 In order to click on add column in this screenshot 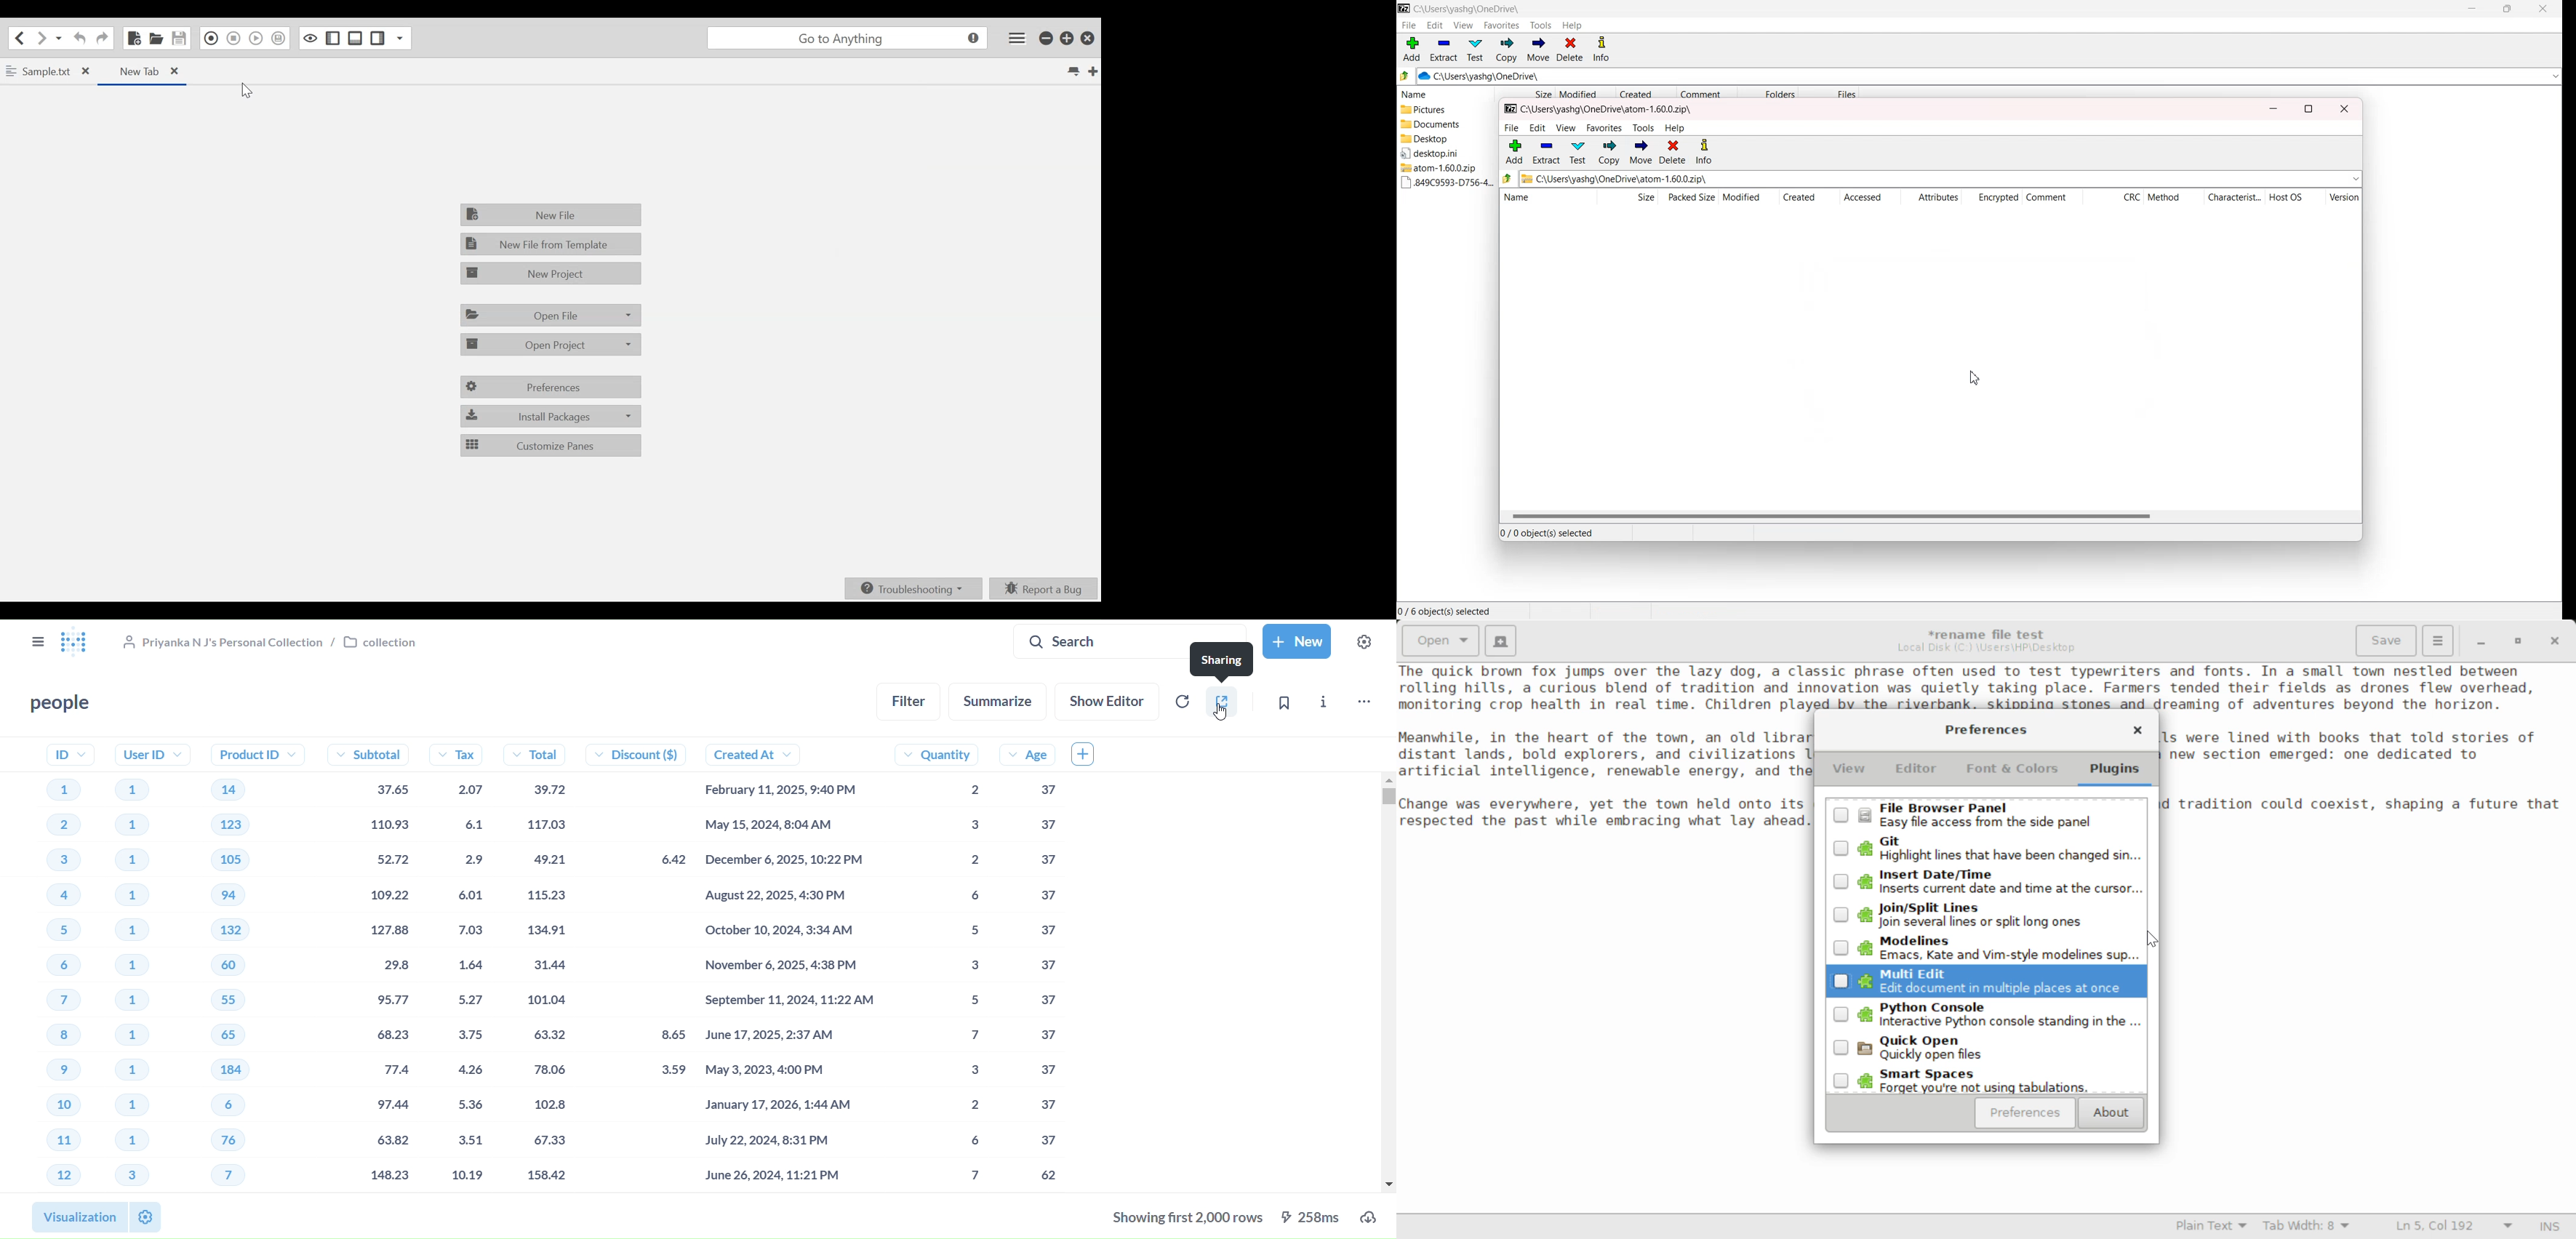, I will do `click(1092, 754)`.